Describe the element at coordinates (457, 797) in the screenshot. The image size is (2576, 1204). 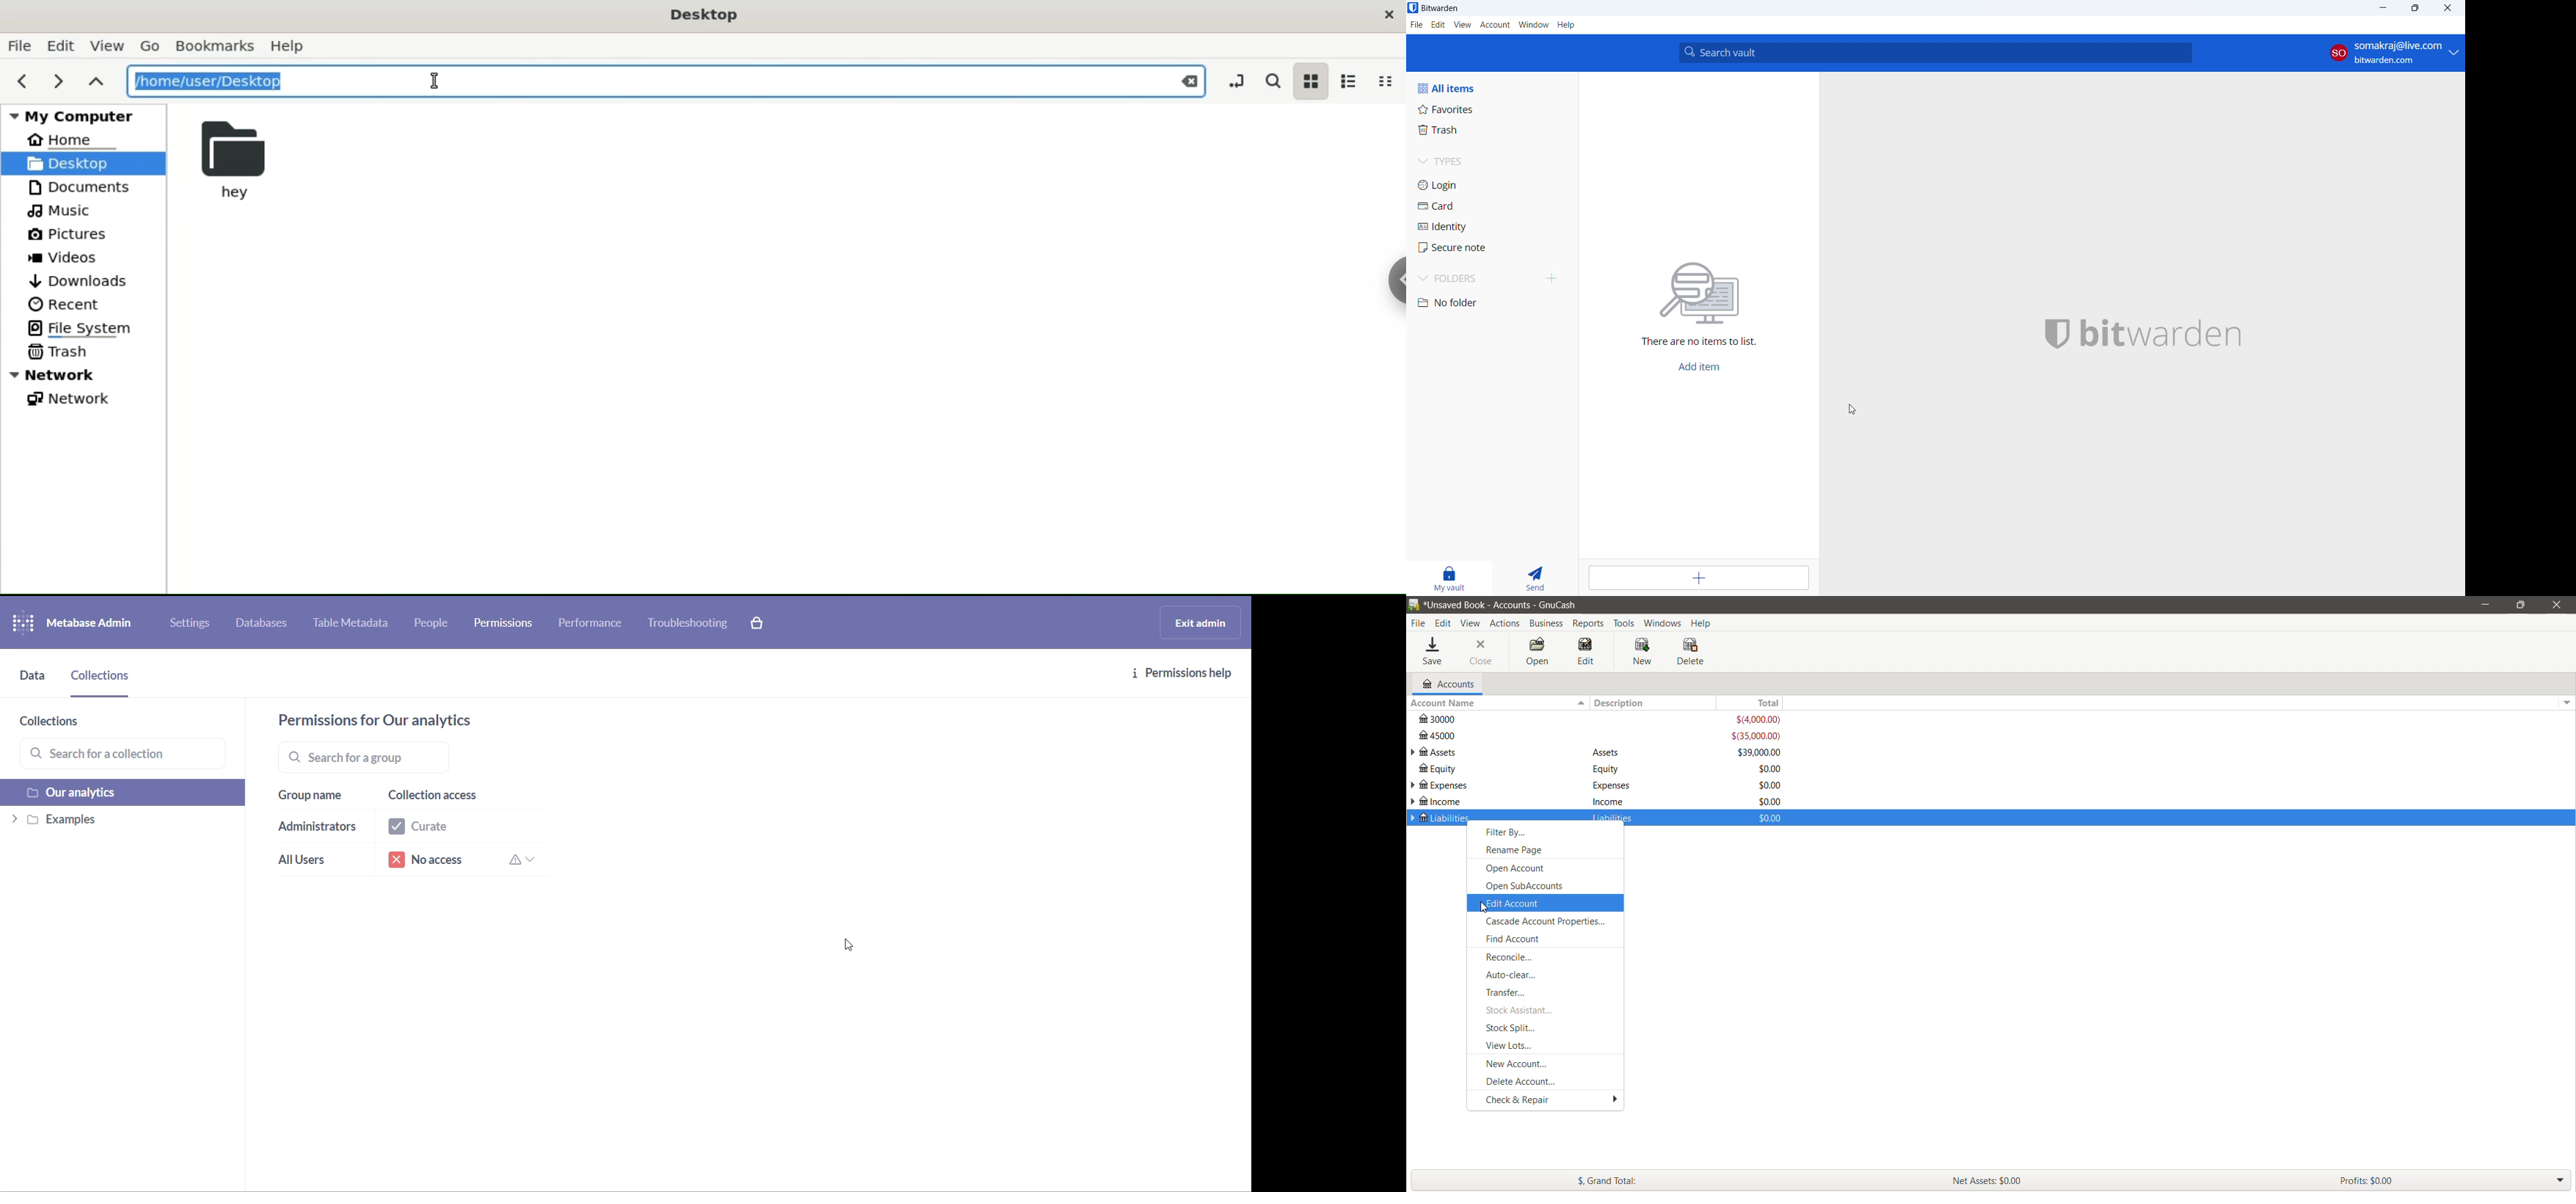
I see `collection access heading` at that location.